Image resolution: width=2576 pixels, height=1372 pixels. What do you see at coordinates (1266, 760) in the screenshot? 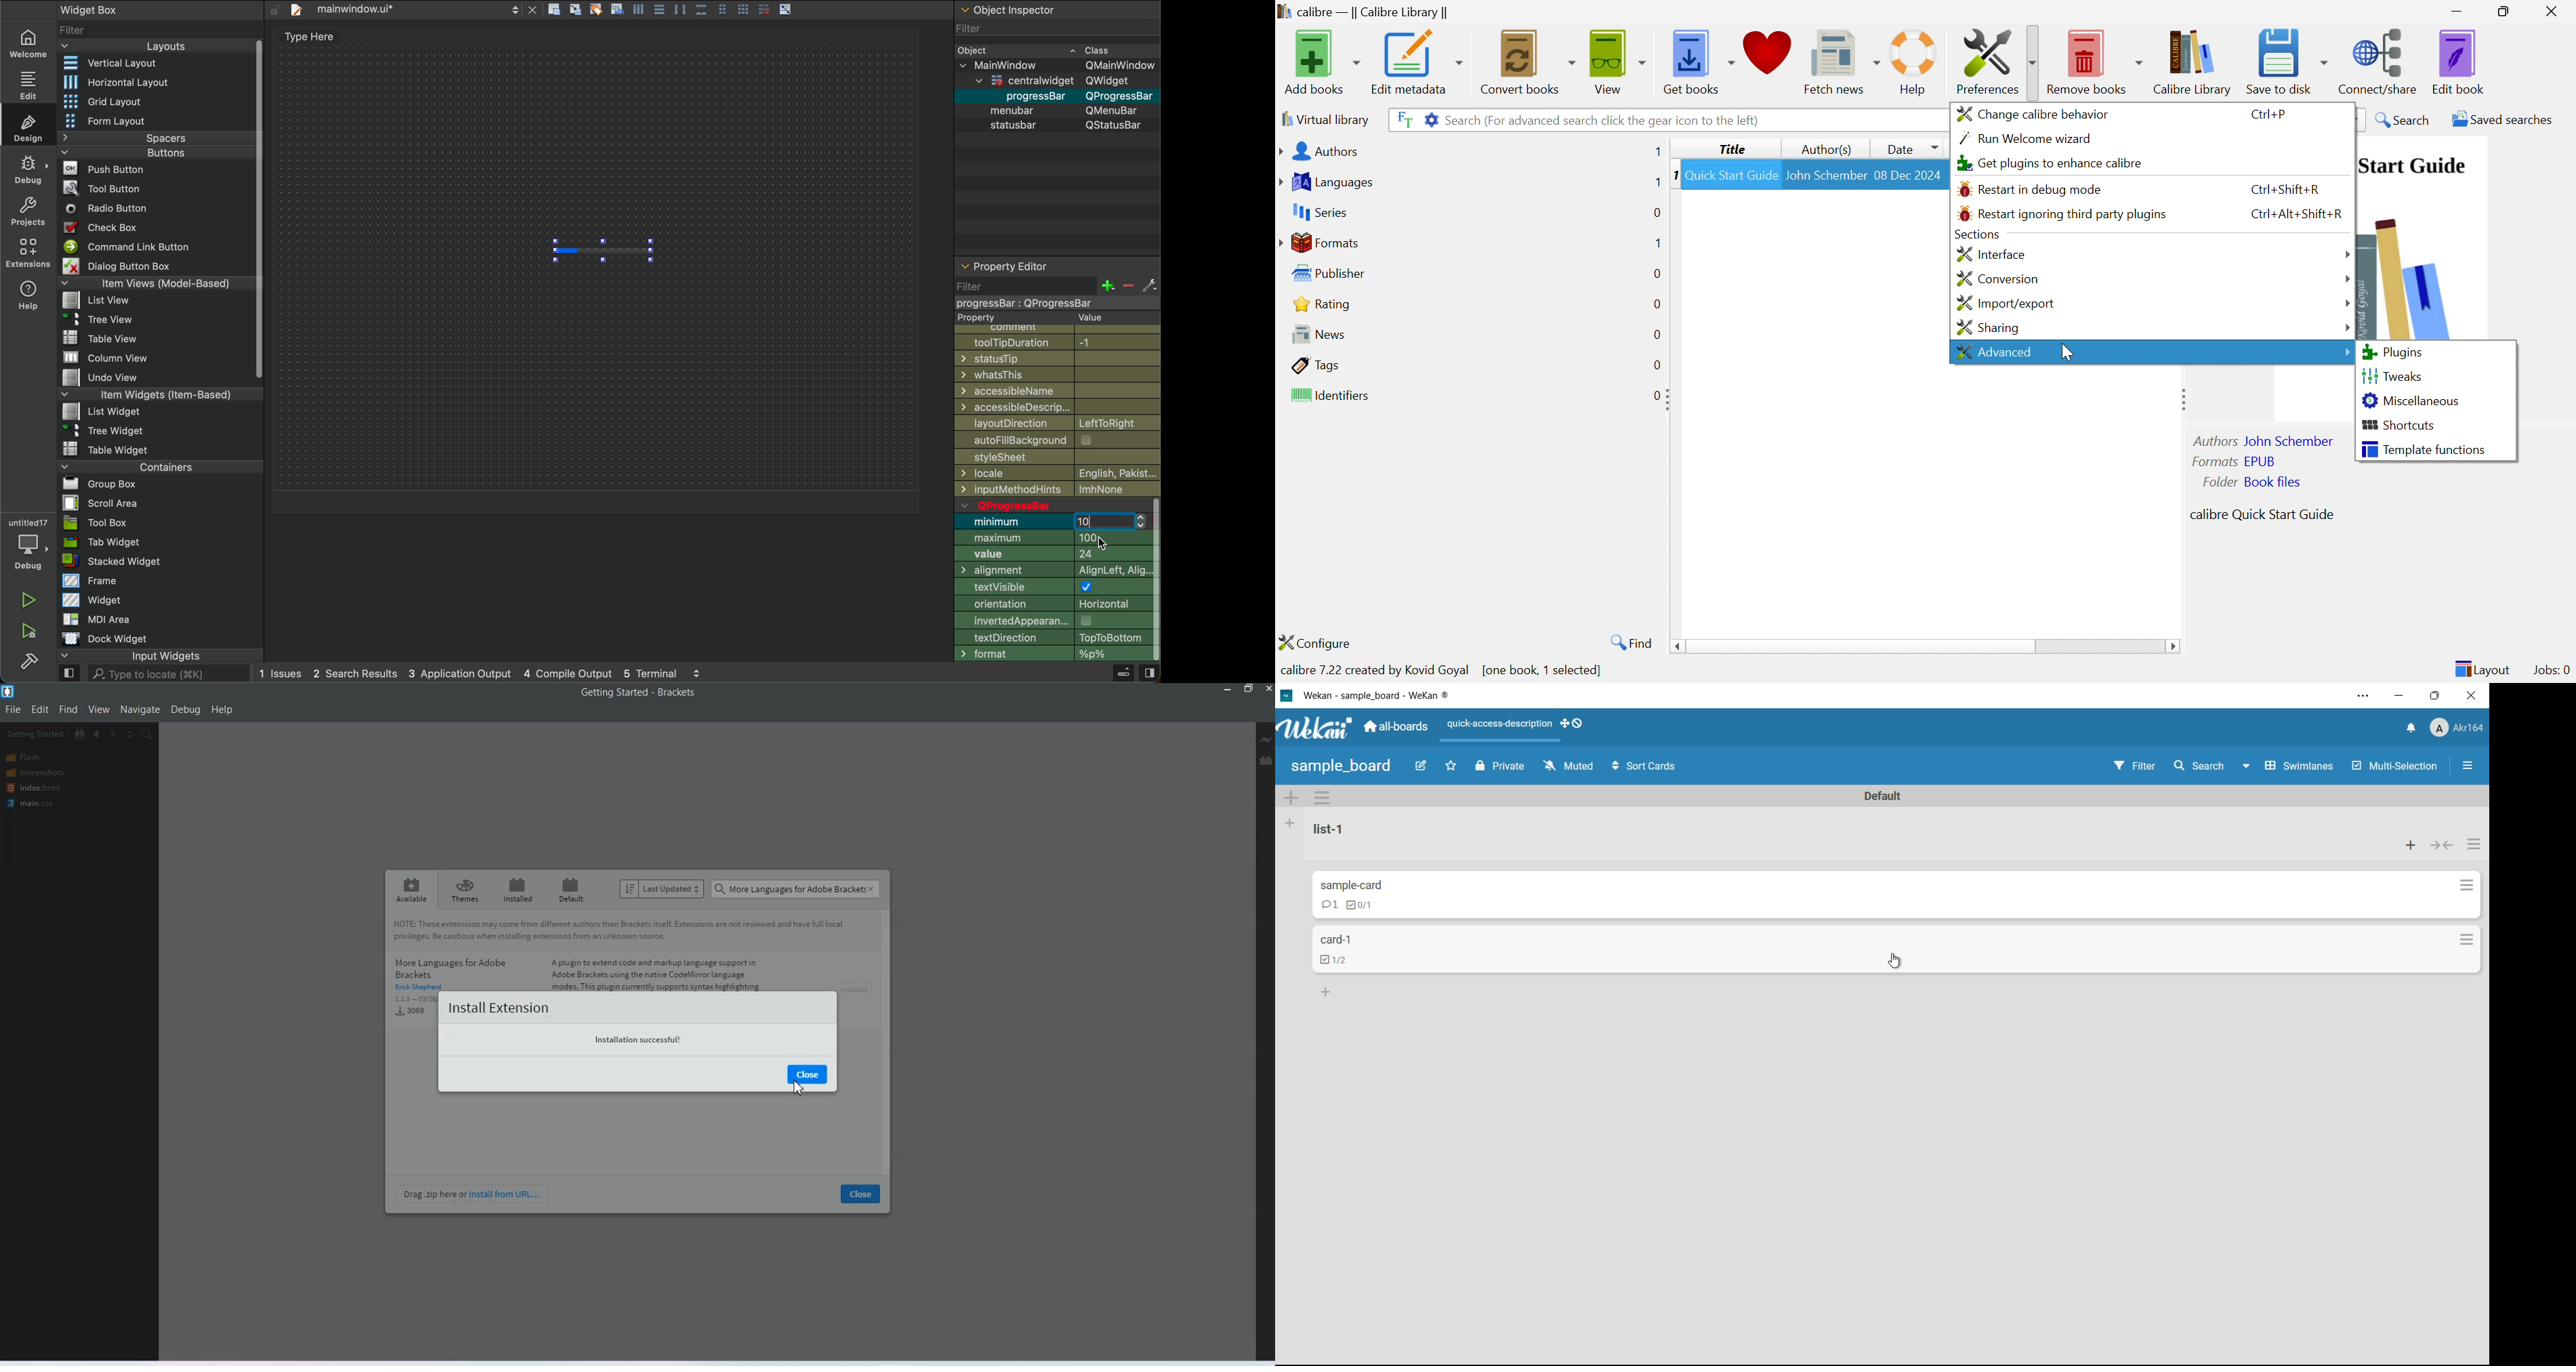
I see `Extension manager` at bounding box center [1266, 760].